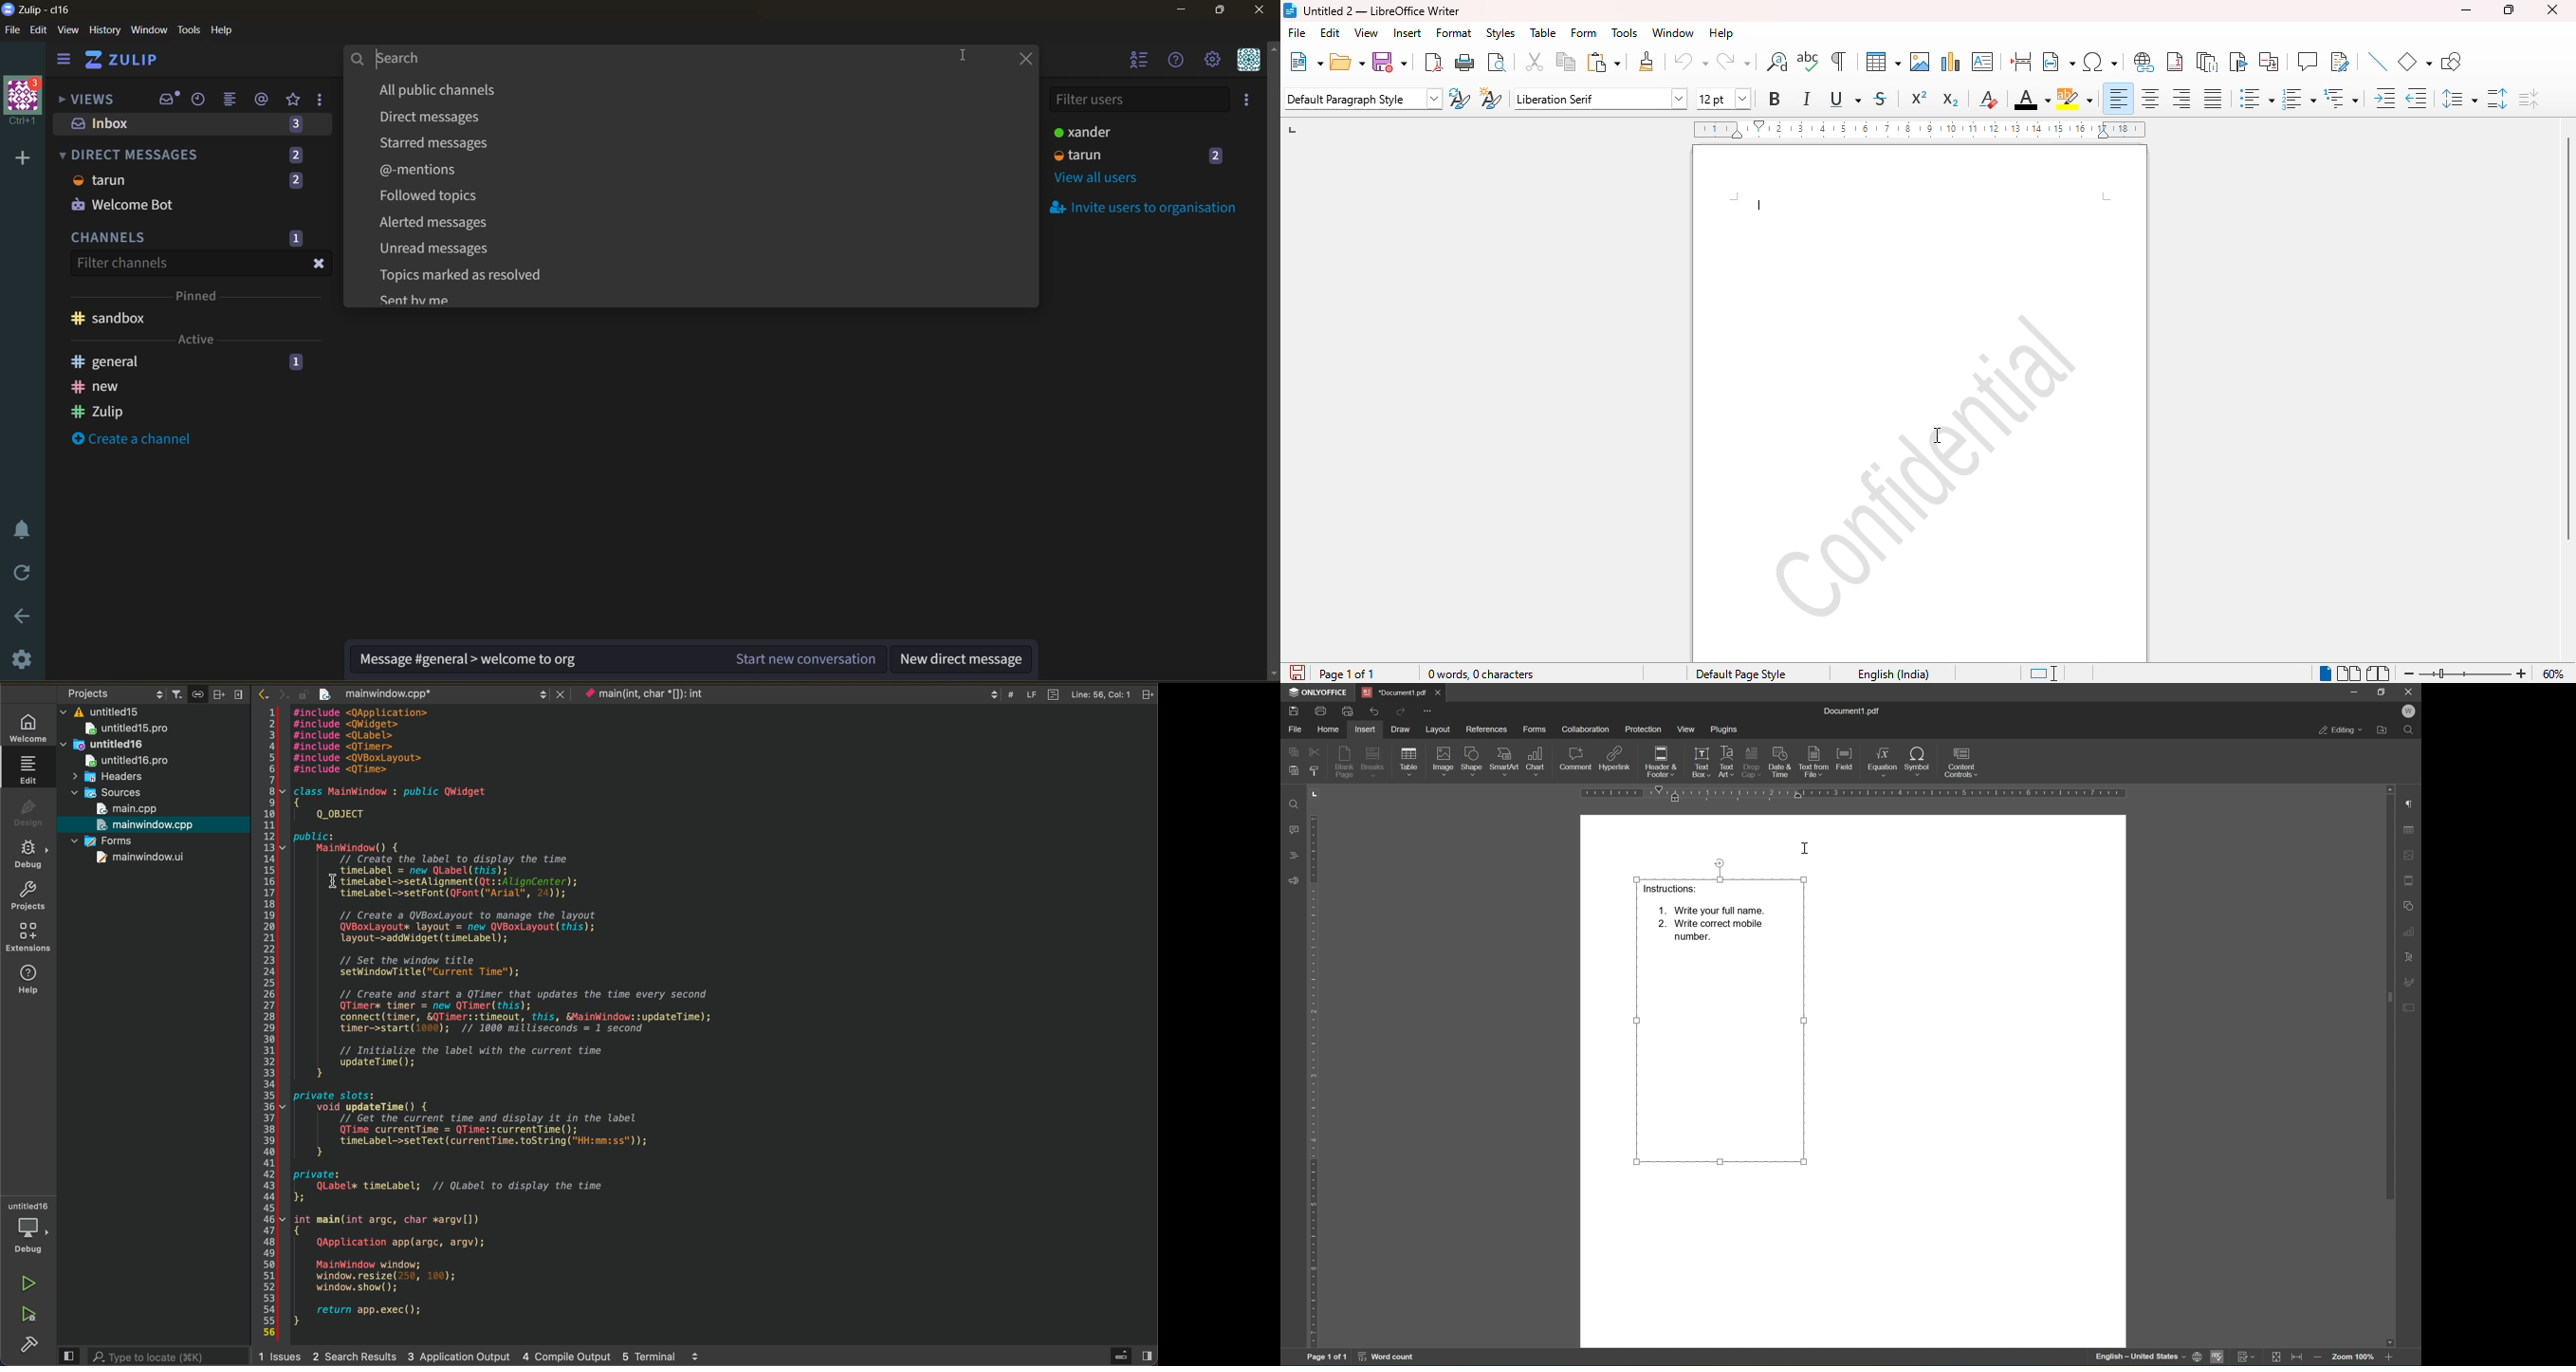 The image size is (2576, 1372). What do you see at coordinates (1306, 62) in the screenshot?
I see `new` at bounding box center [1306, 62].